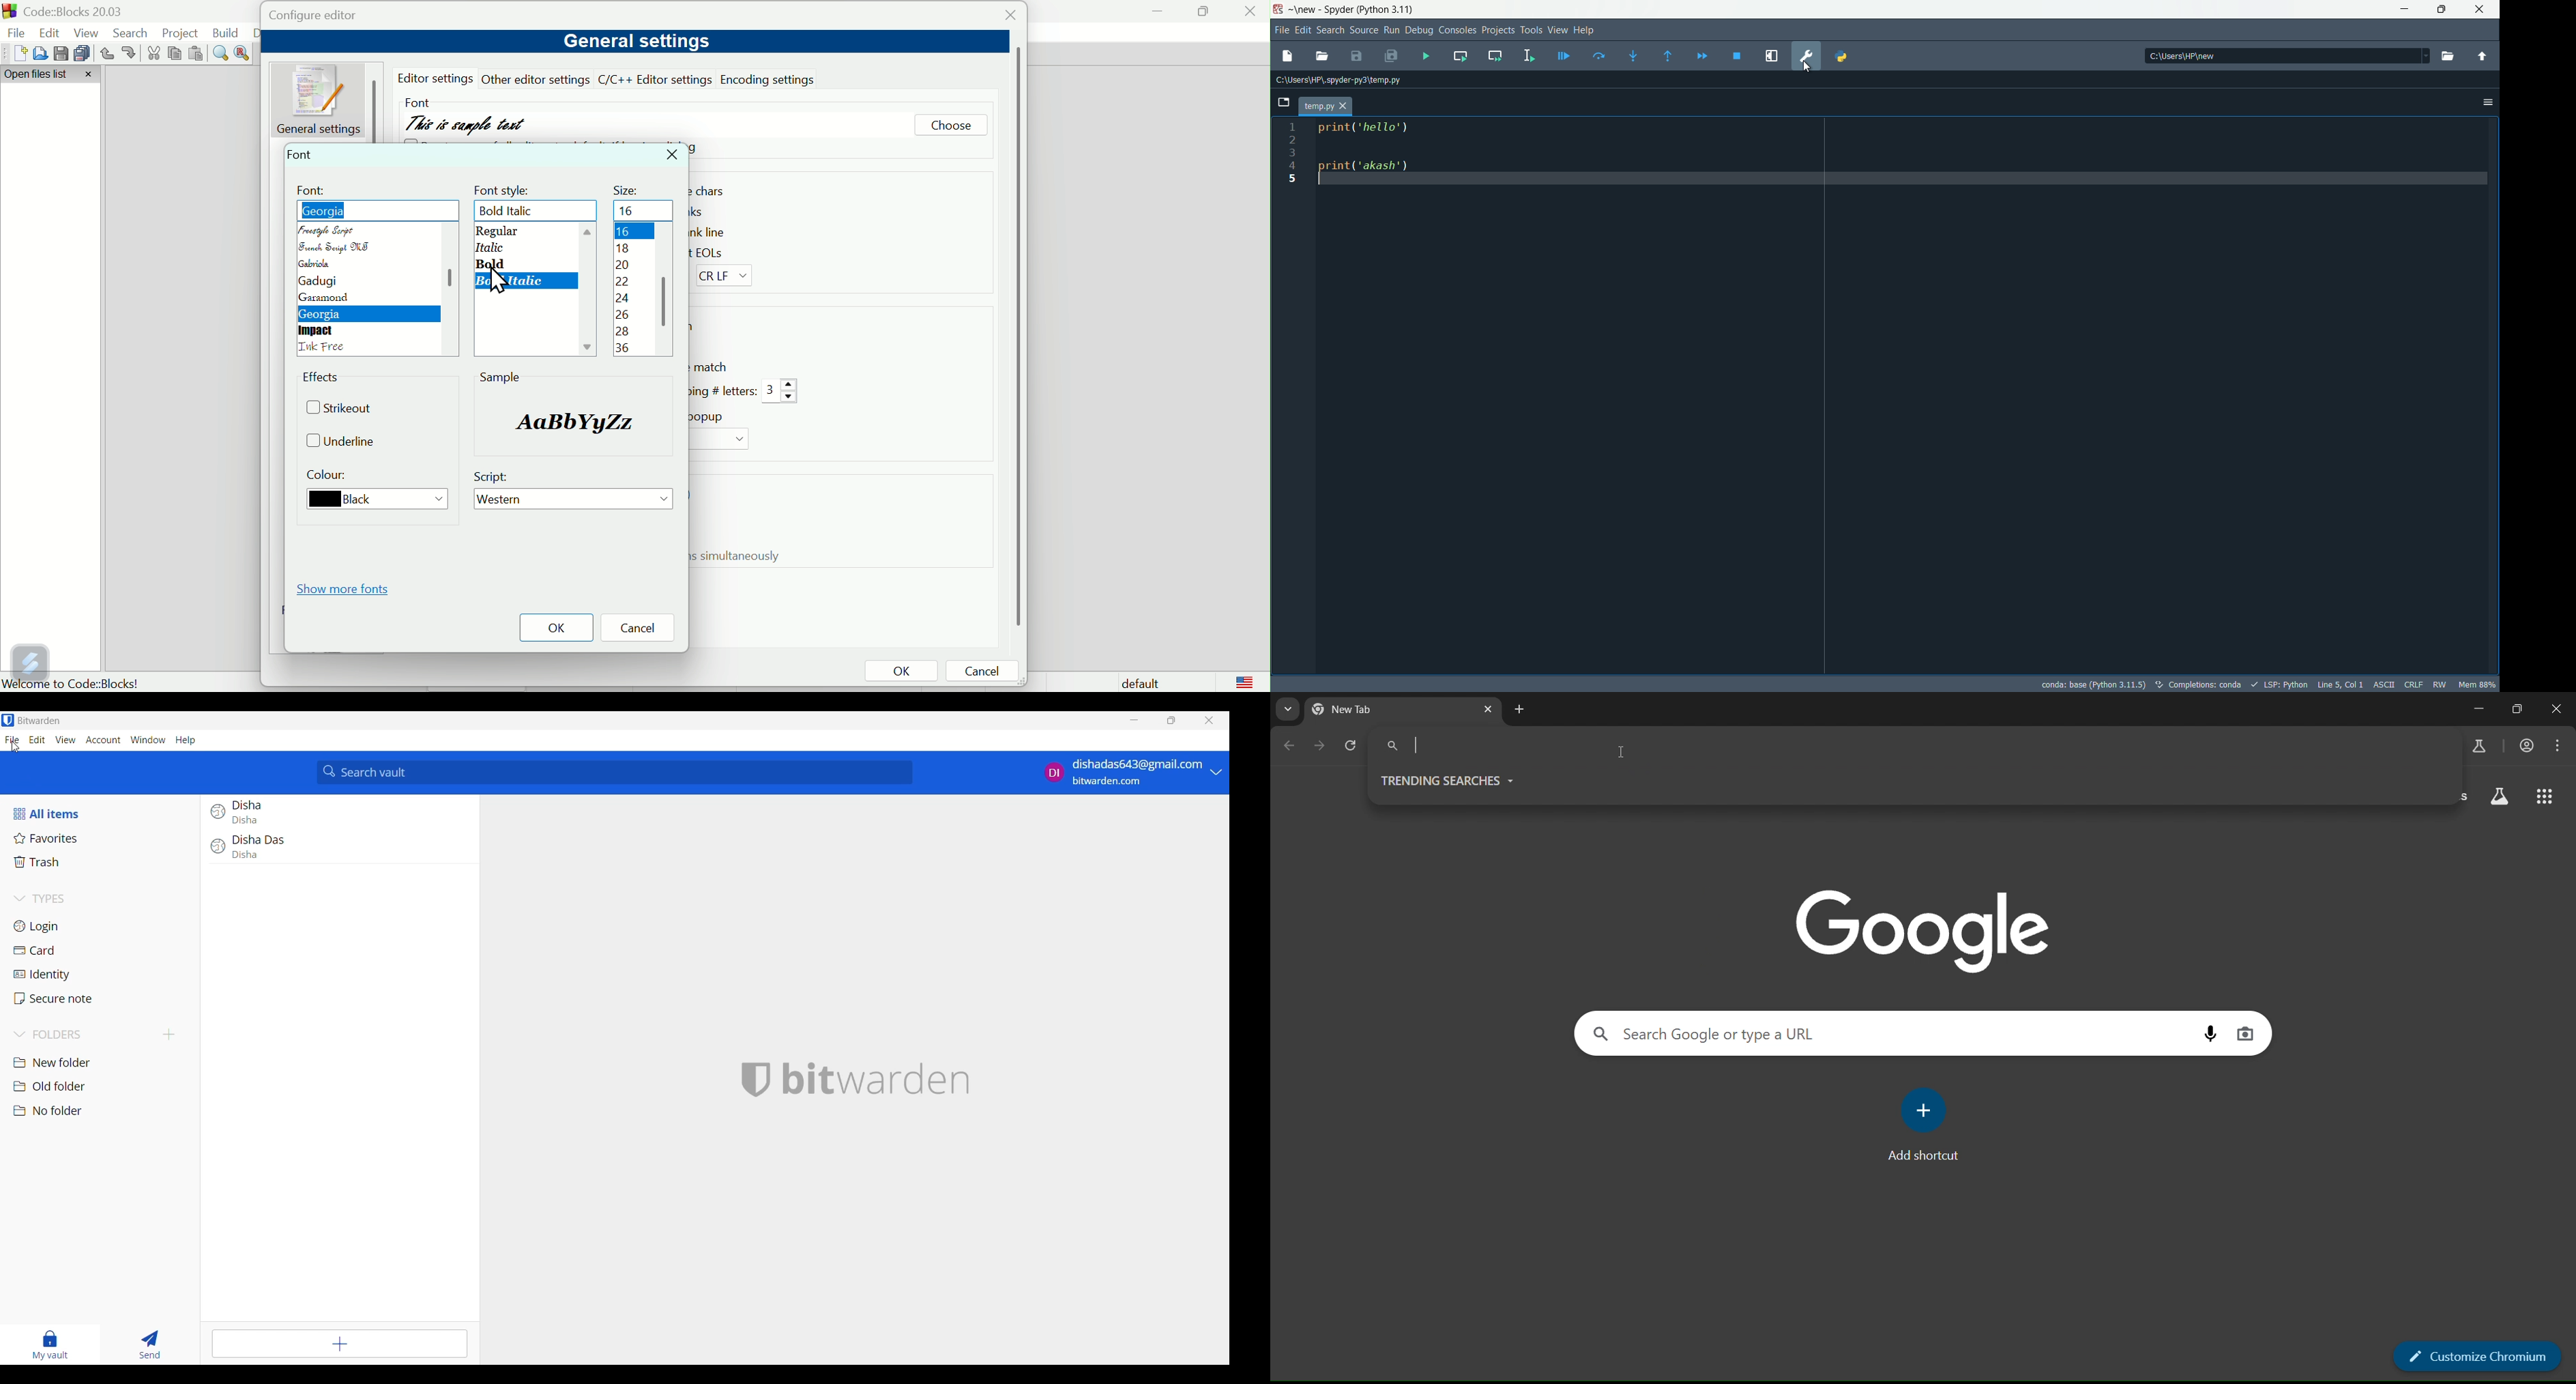 The image size is (2576, 1400). What do you see at coordinates (89, 33) in the screenshot?
I see `View` at bounding box center [89, 33].